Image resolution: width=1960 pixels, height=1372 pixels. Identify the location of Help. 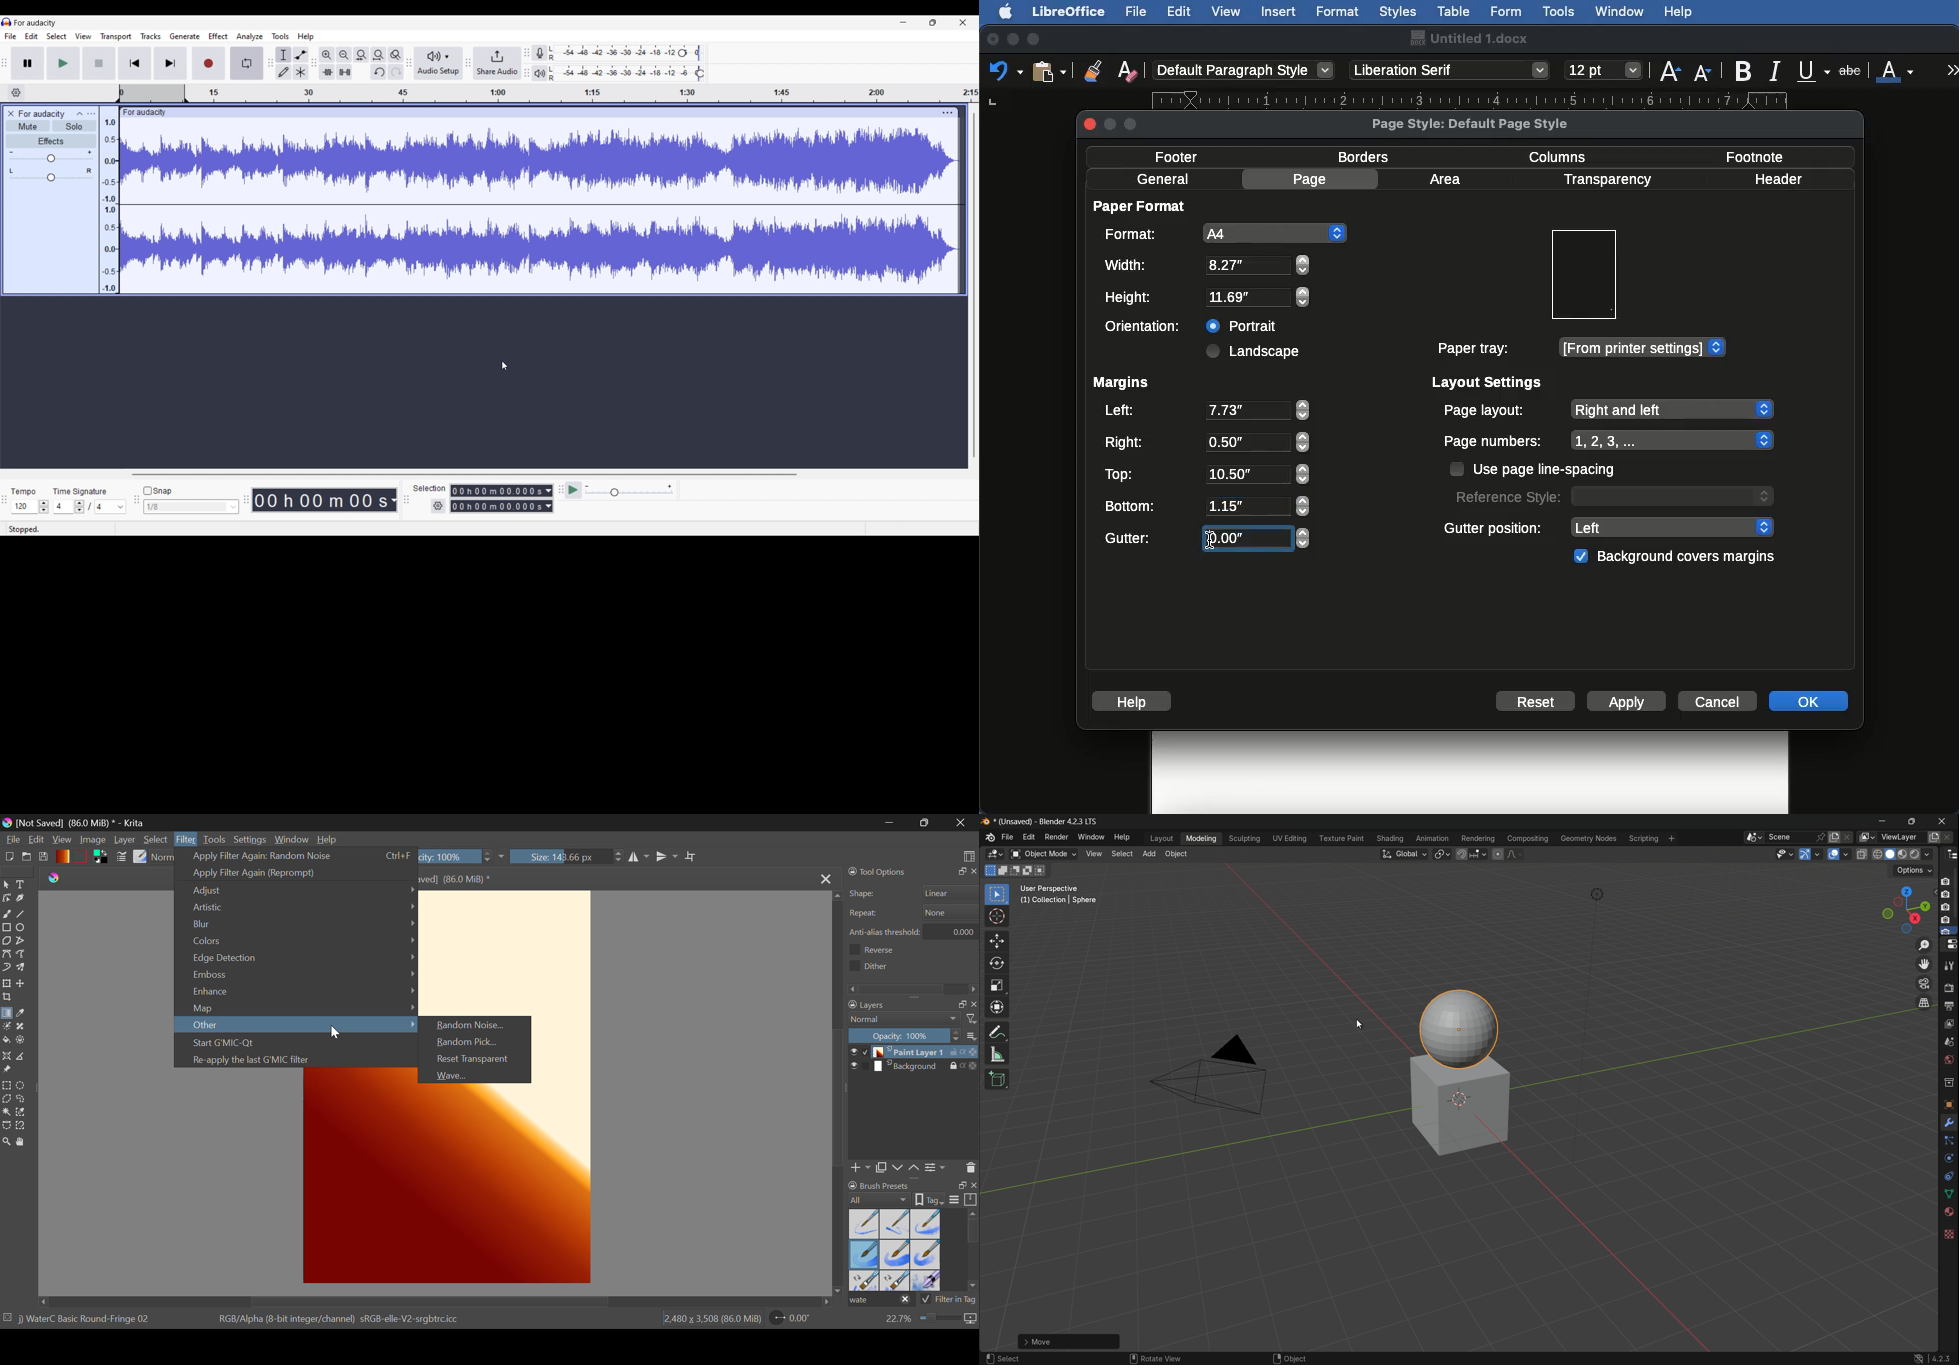
(328, 838).